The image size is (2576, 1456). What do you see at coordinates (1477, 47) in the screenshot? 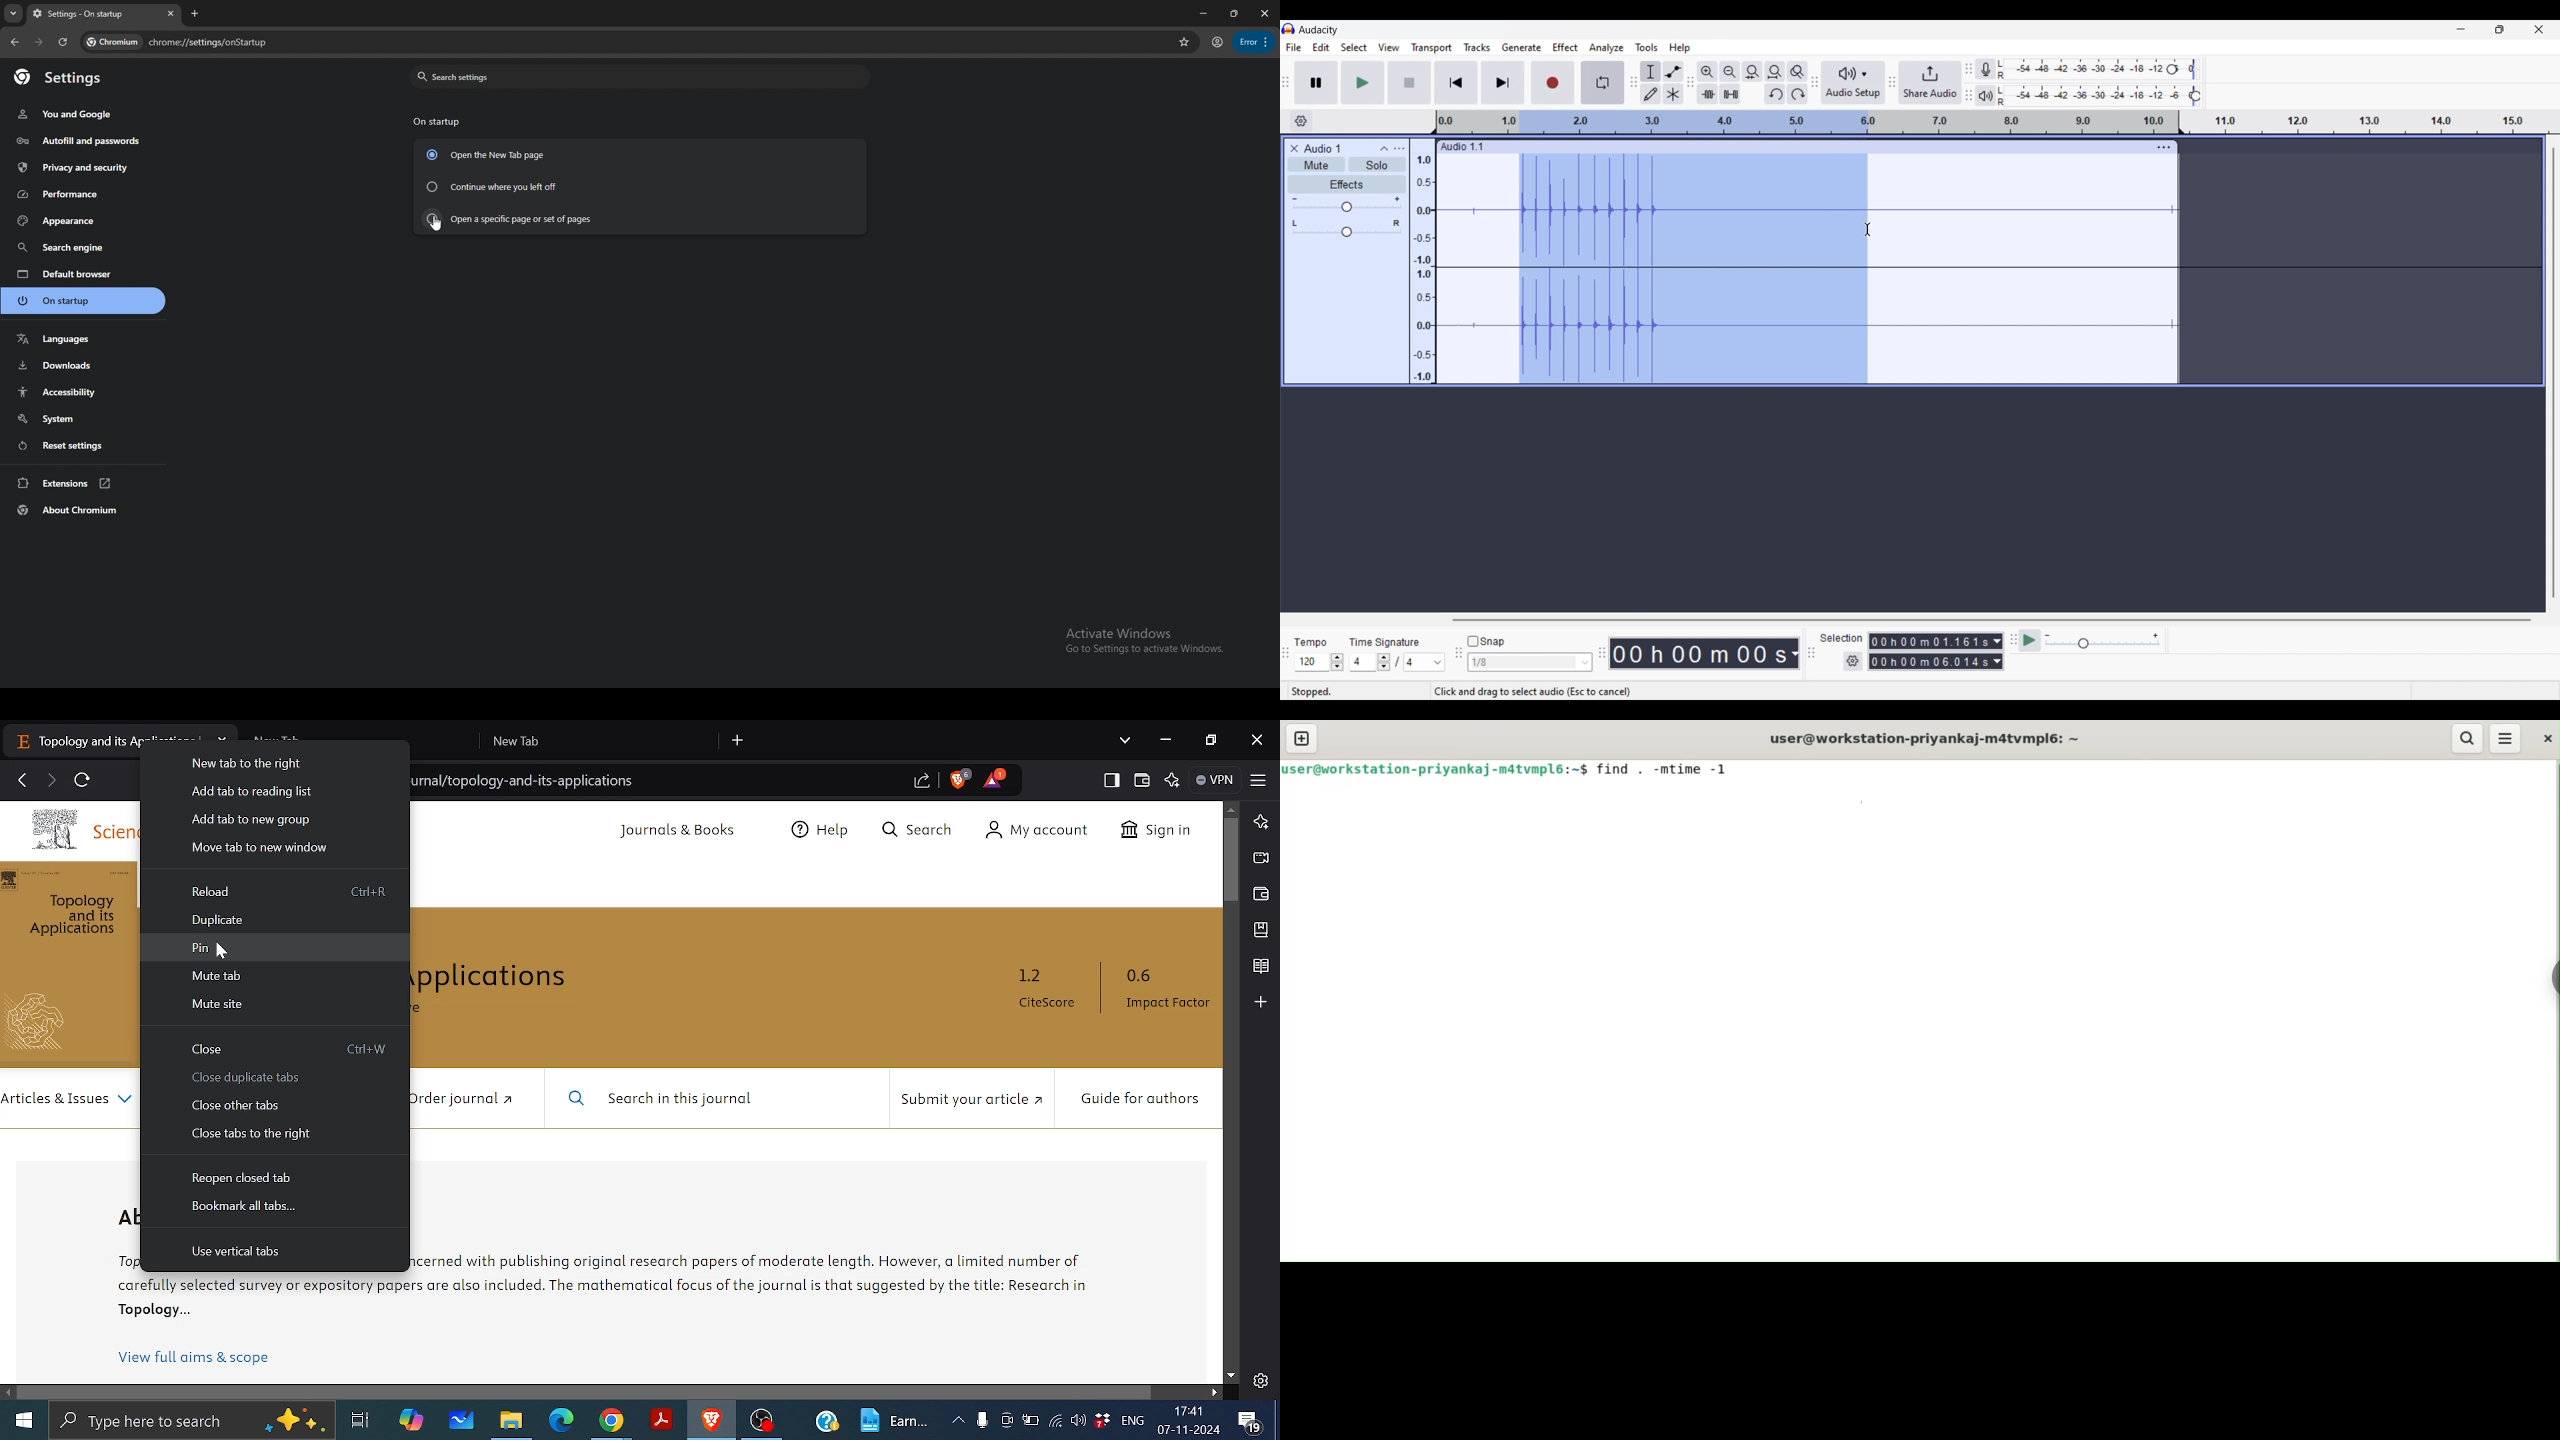
I see `Tracks menu` at bounding box center [1477, 47].